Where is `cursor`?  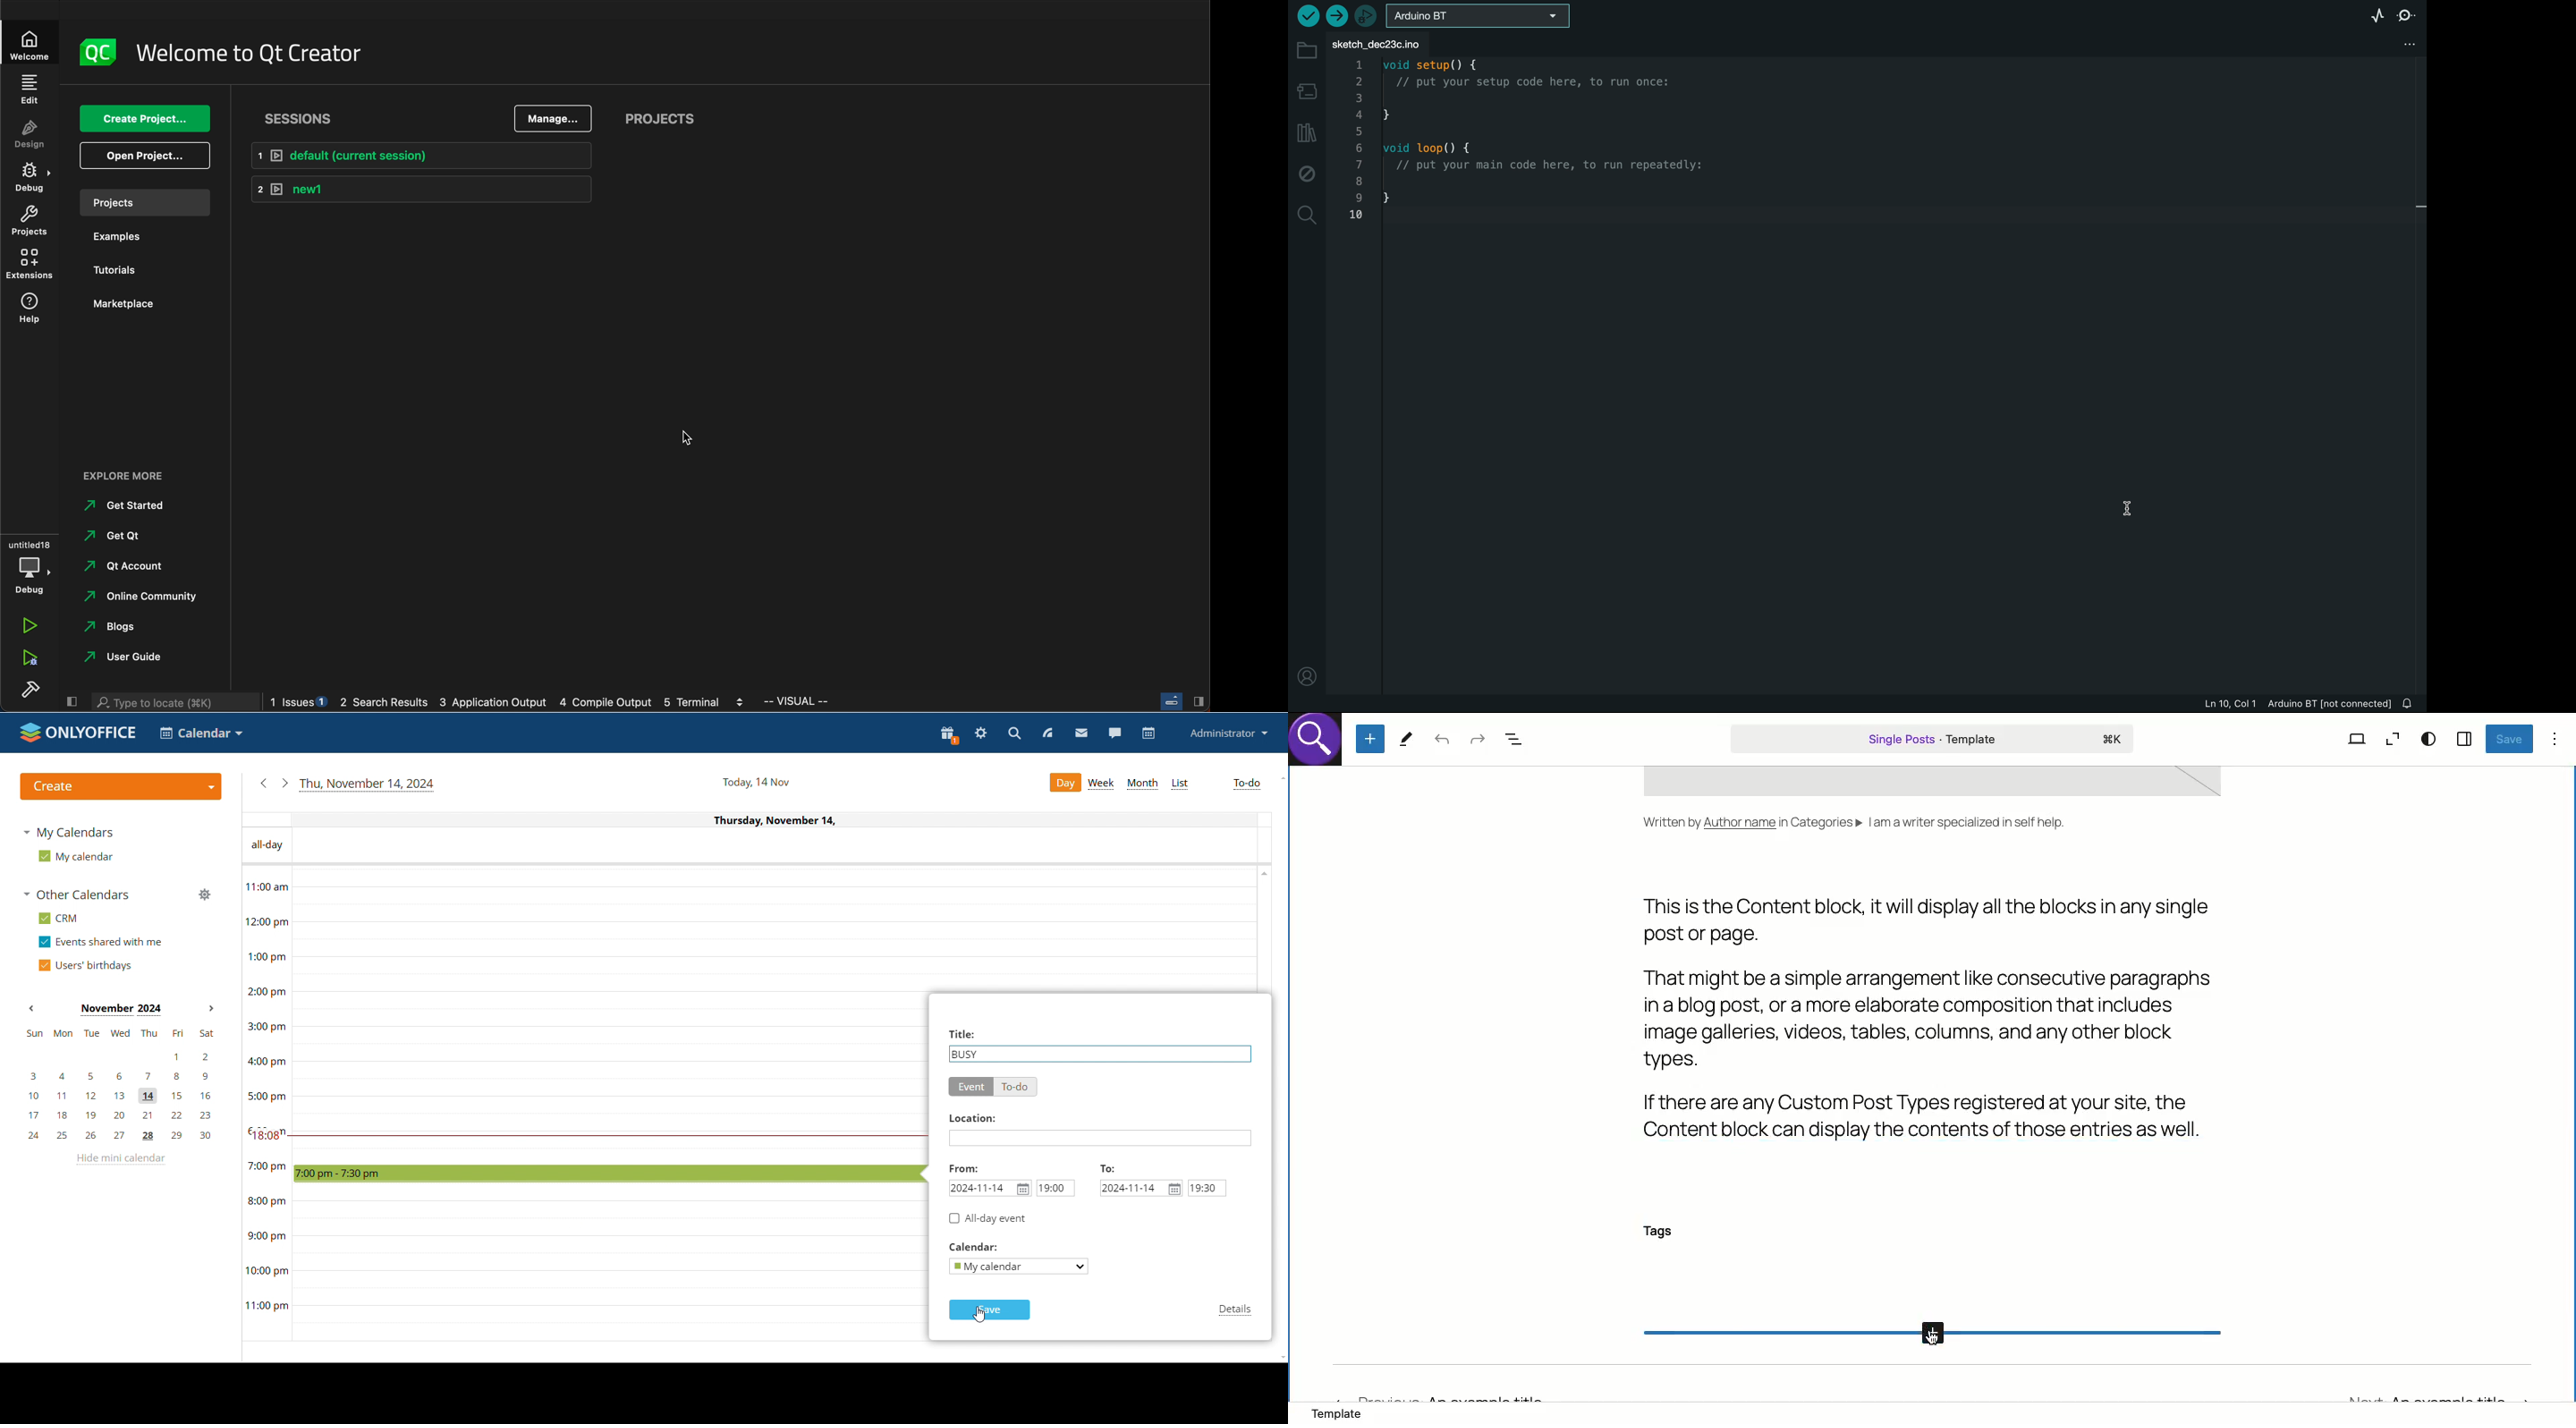
cursor is located at coordinates (1940, 1337).